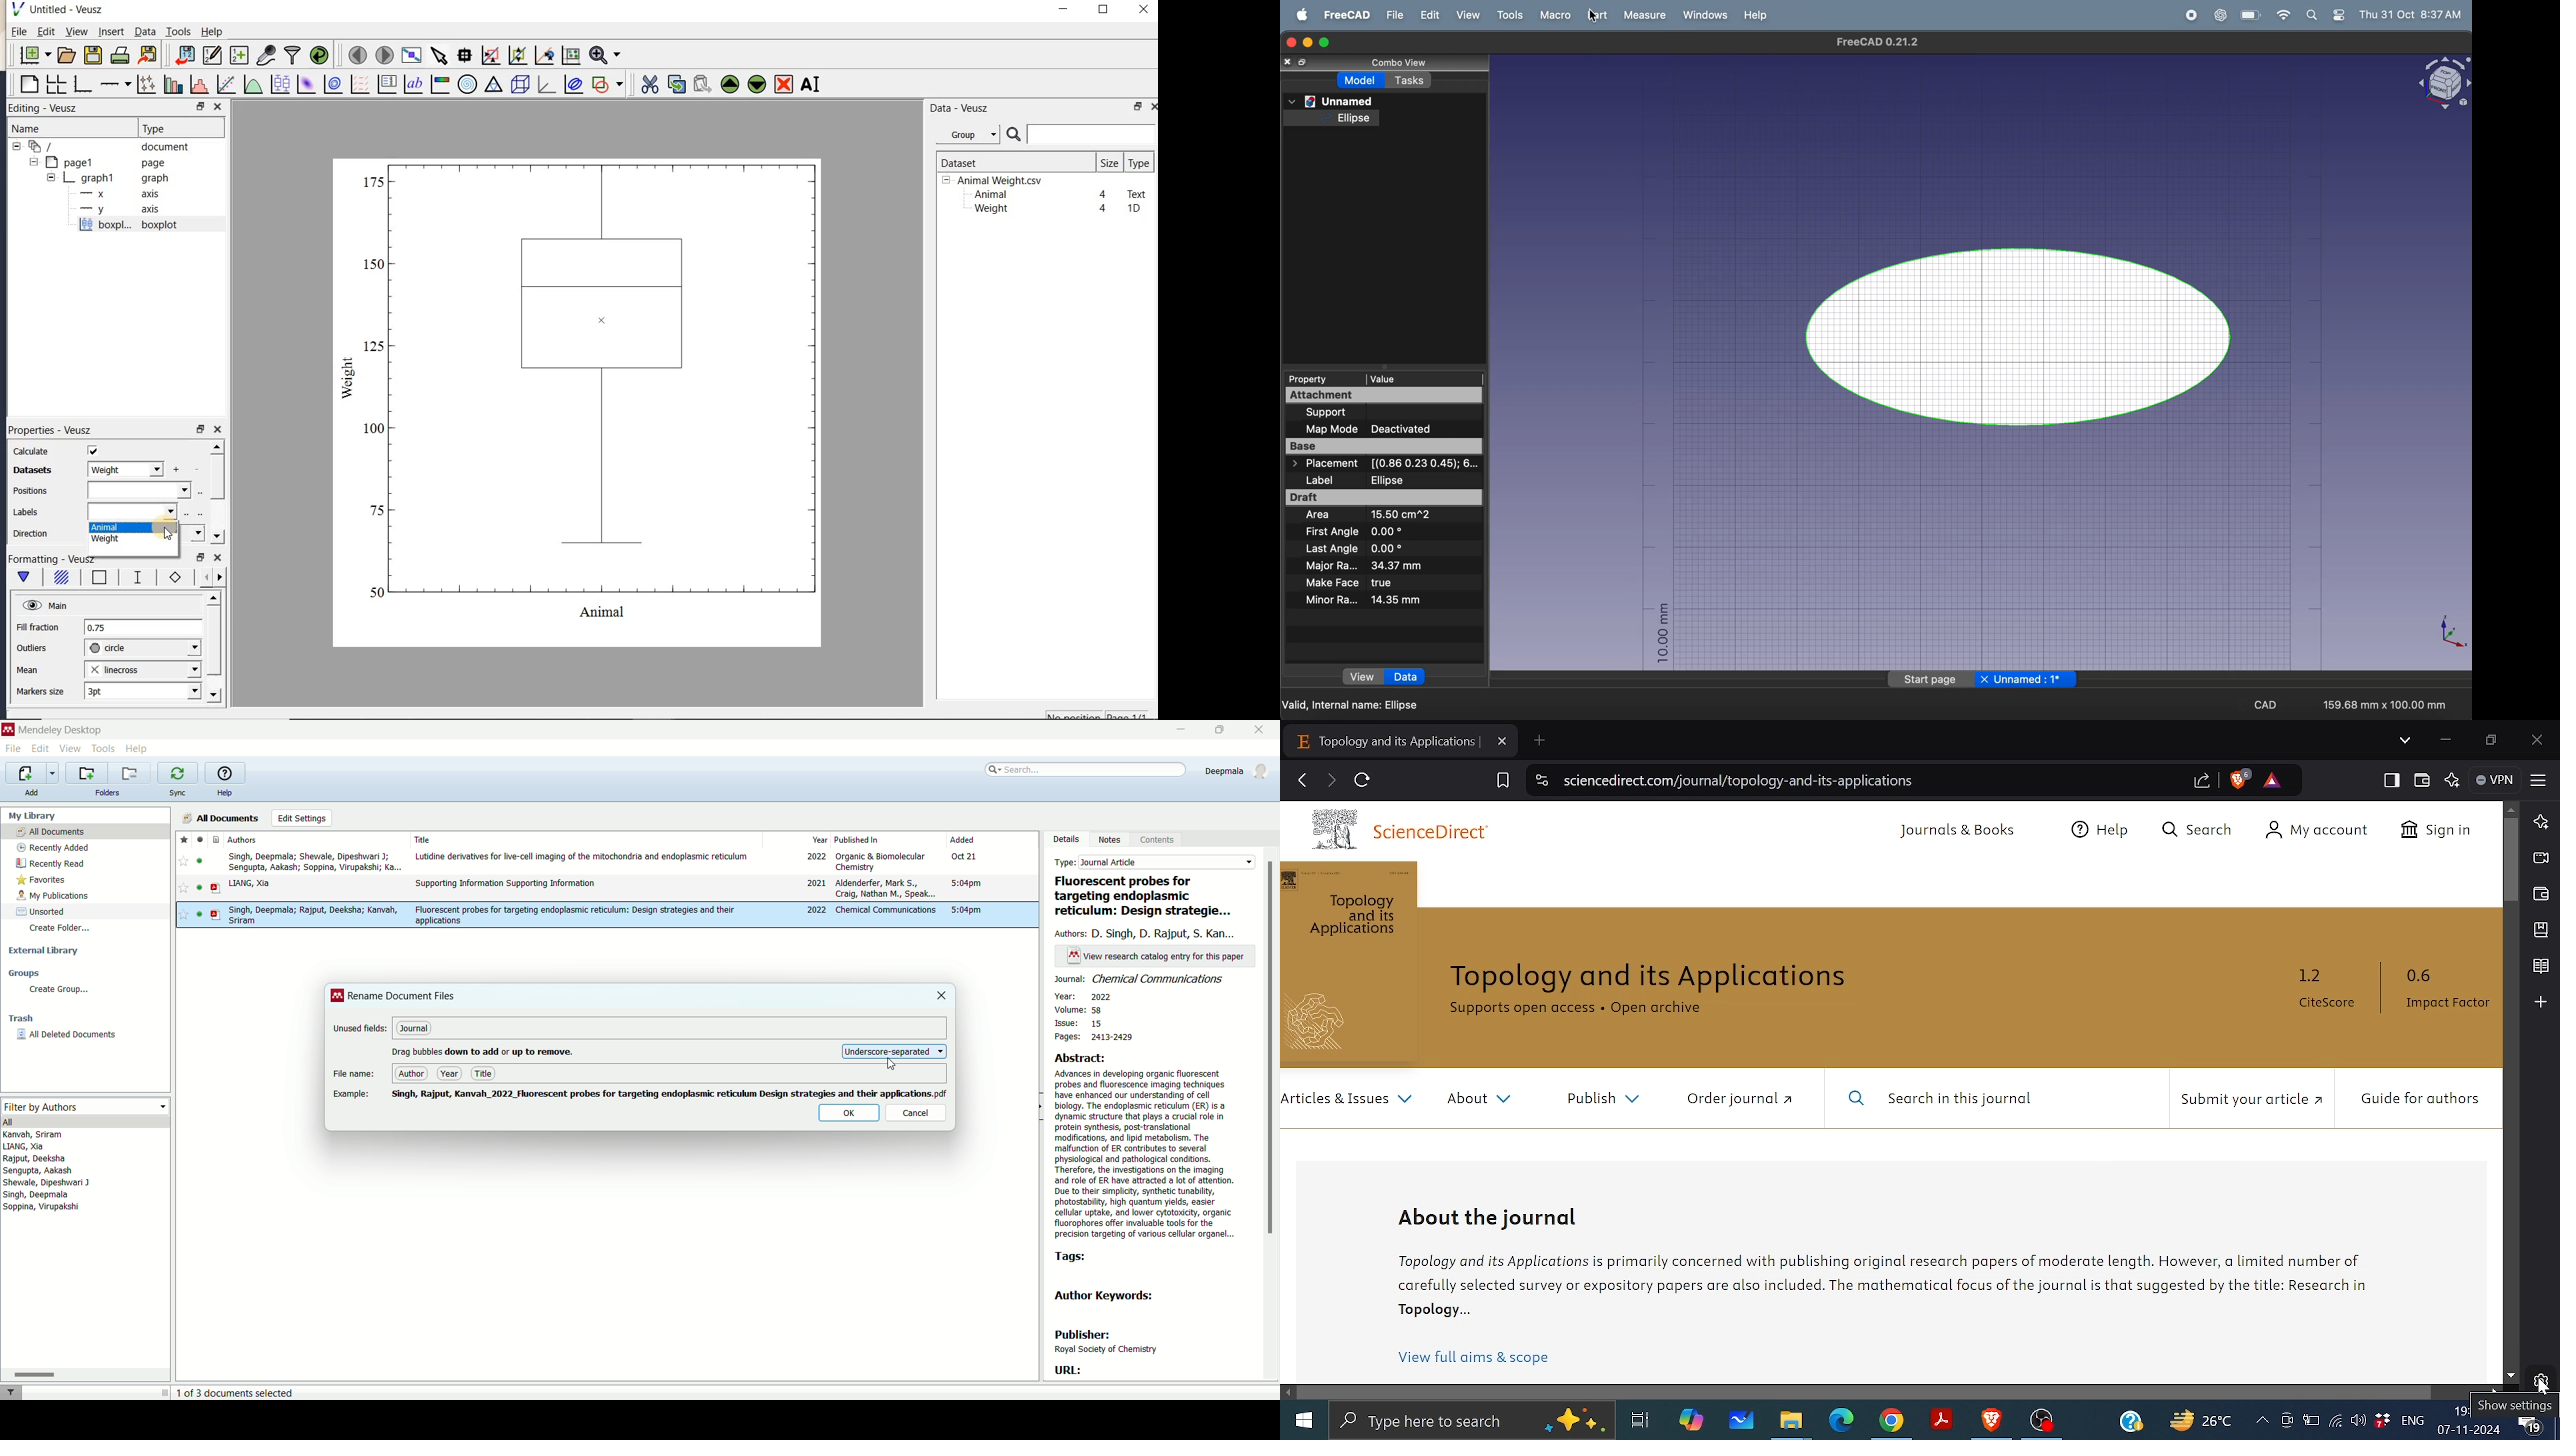  I want to click on my publications, so click(55, 897).